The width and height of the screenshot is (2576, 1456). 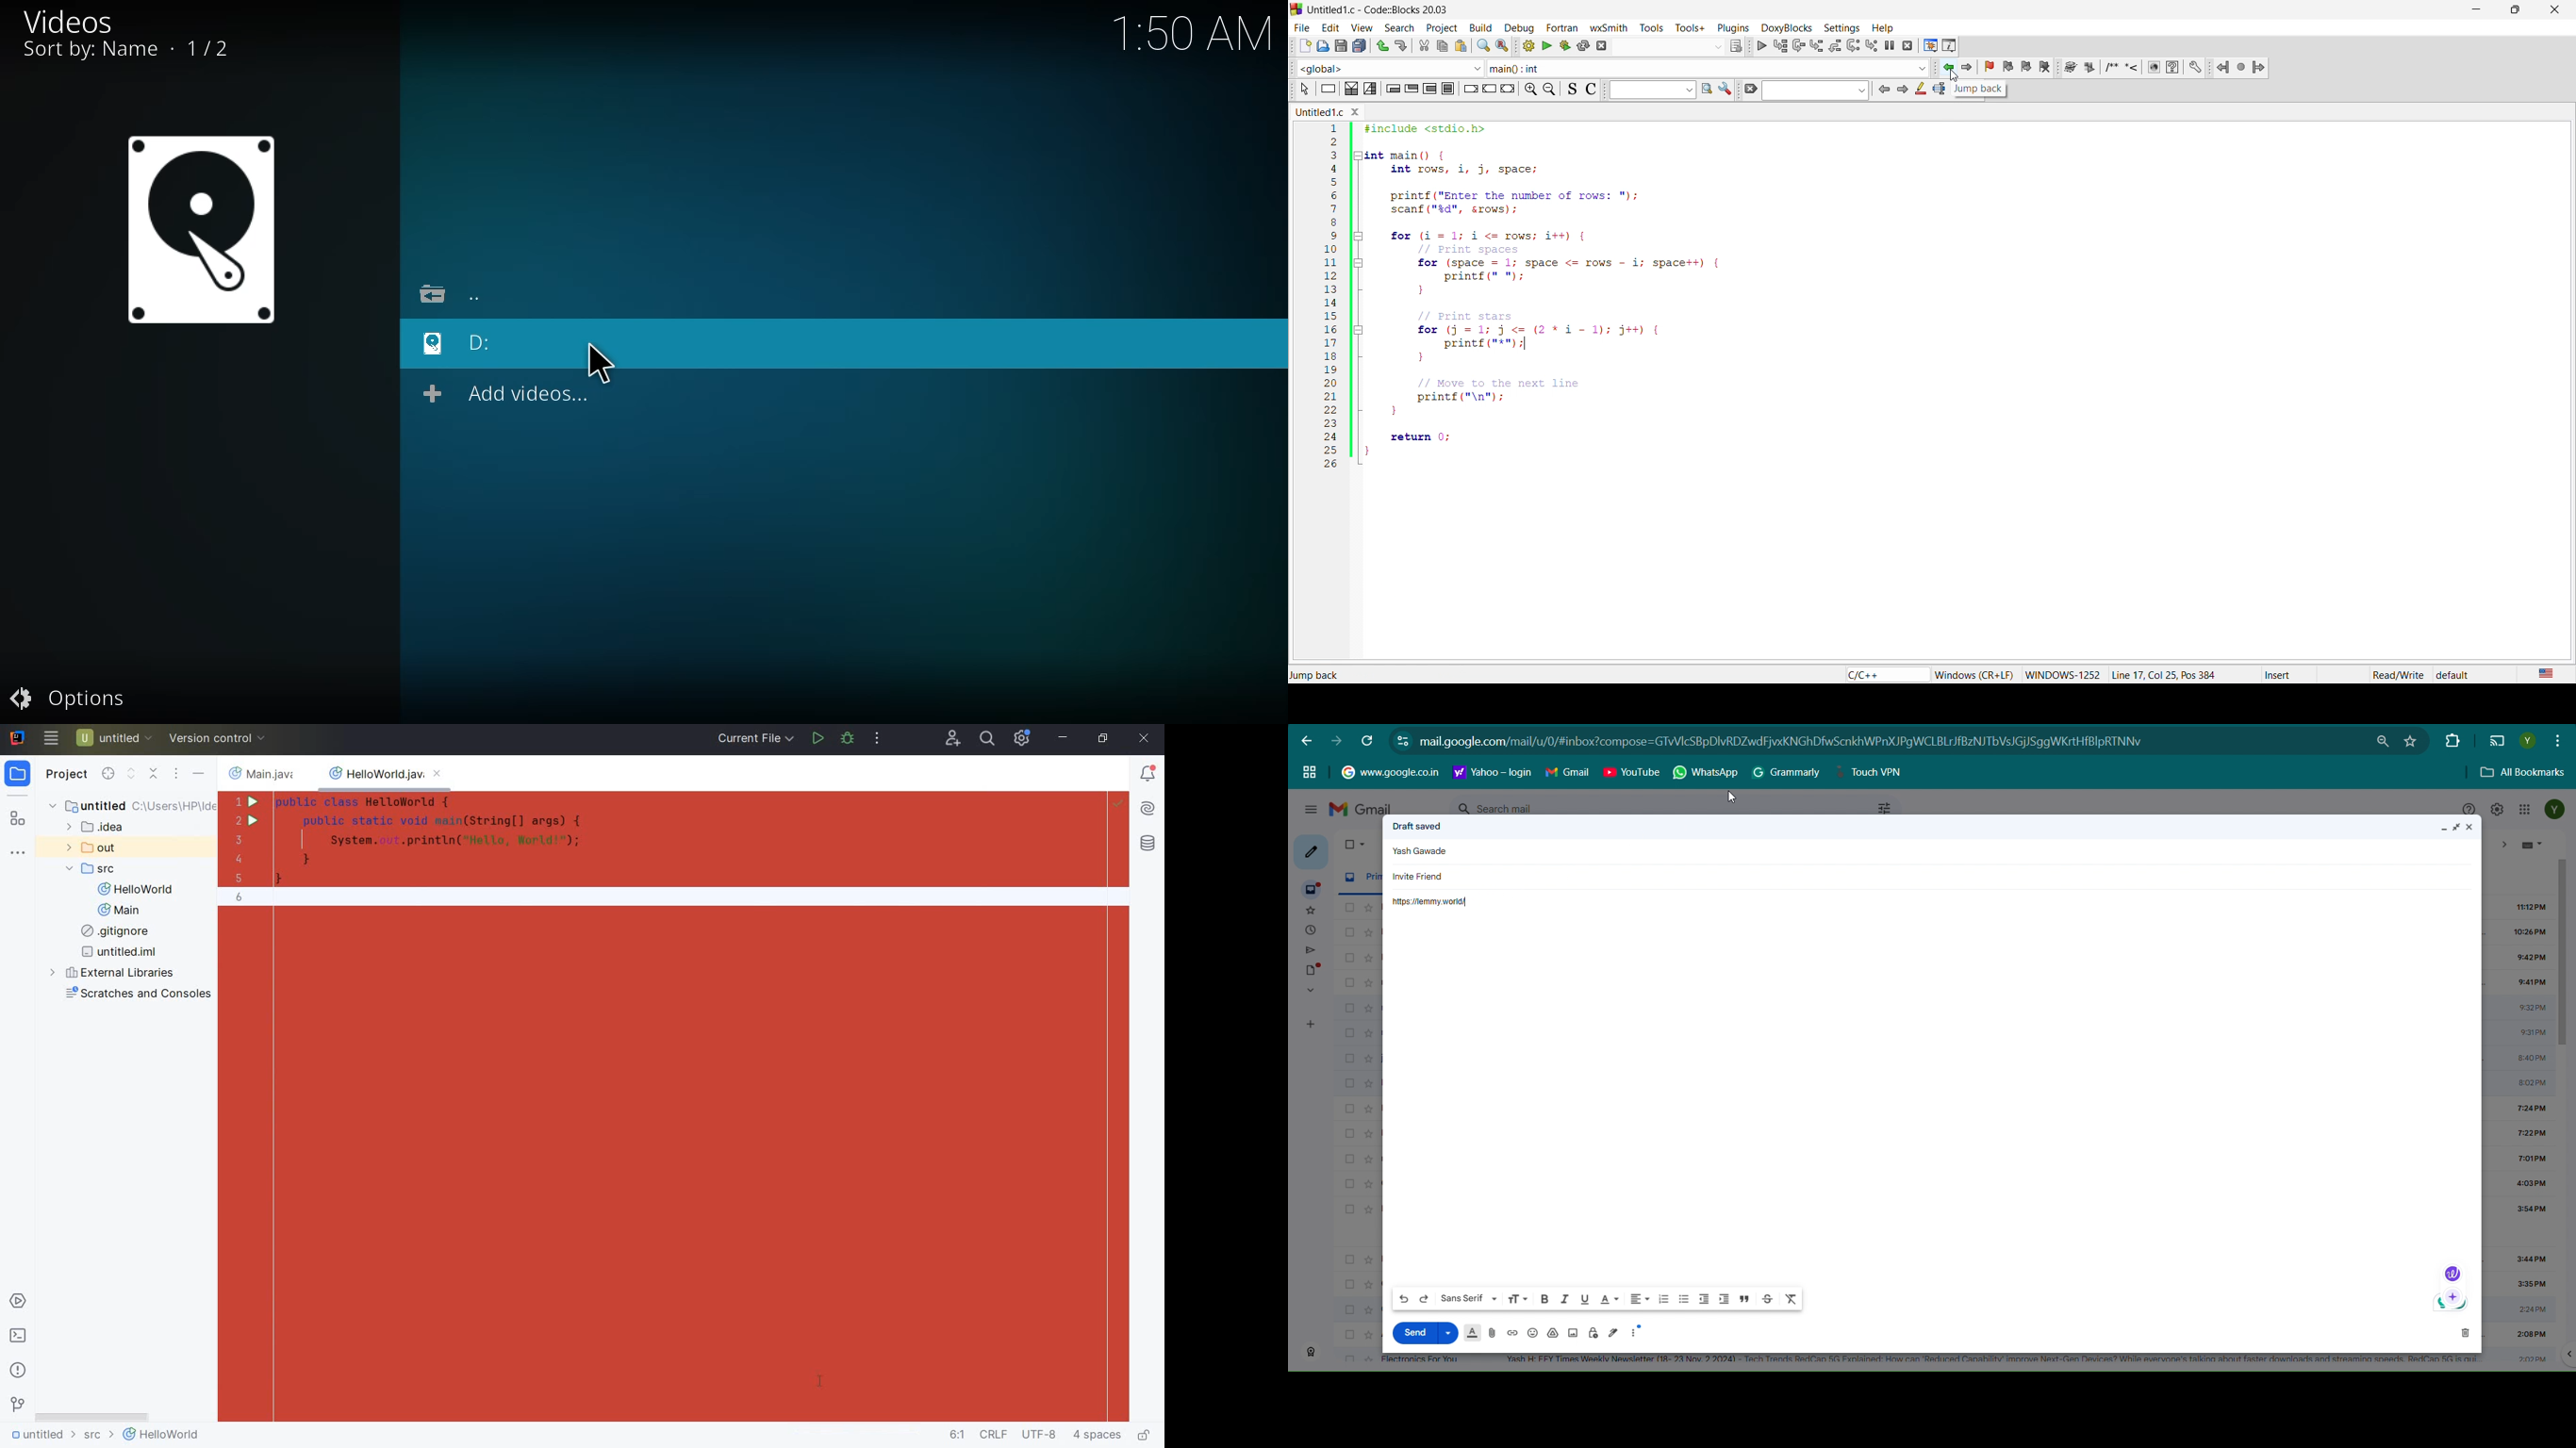 What do you see at coordinates (1982, 88) in the screenshot?
I see `jump back tooltip` at bounding box center [1982, 88].